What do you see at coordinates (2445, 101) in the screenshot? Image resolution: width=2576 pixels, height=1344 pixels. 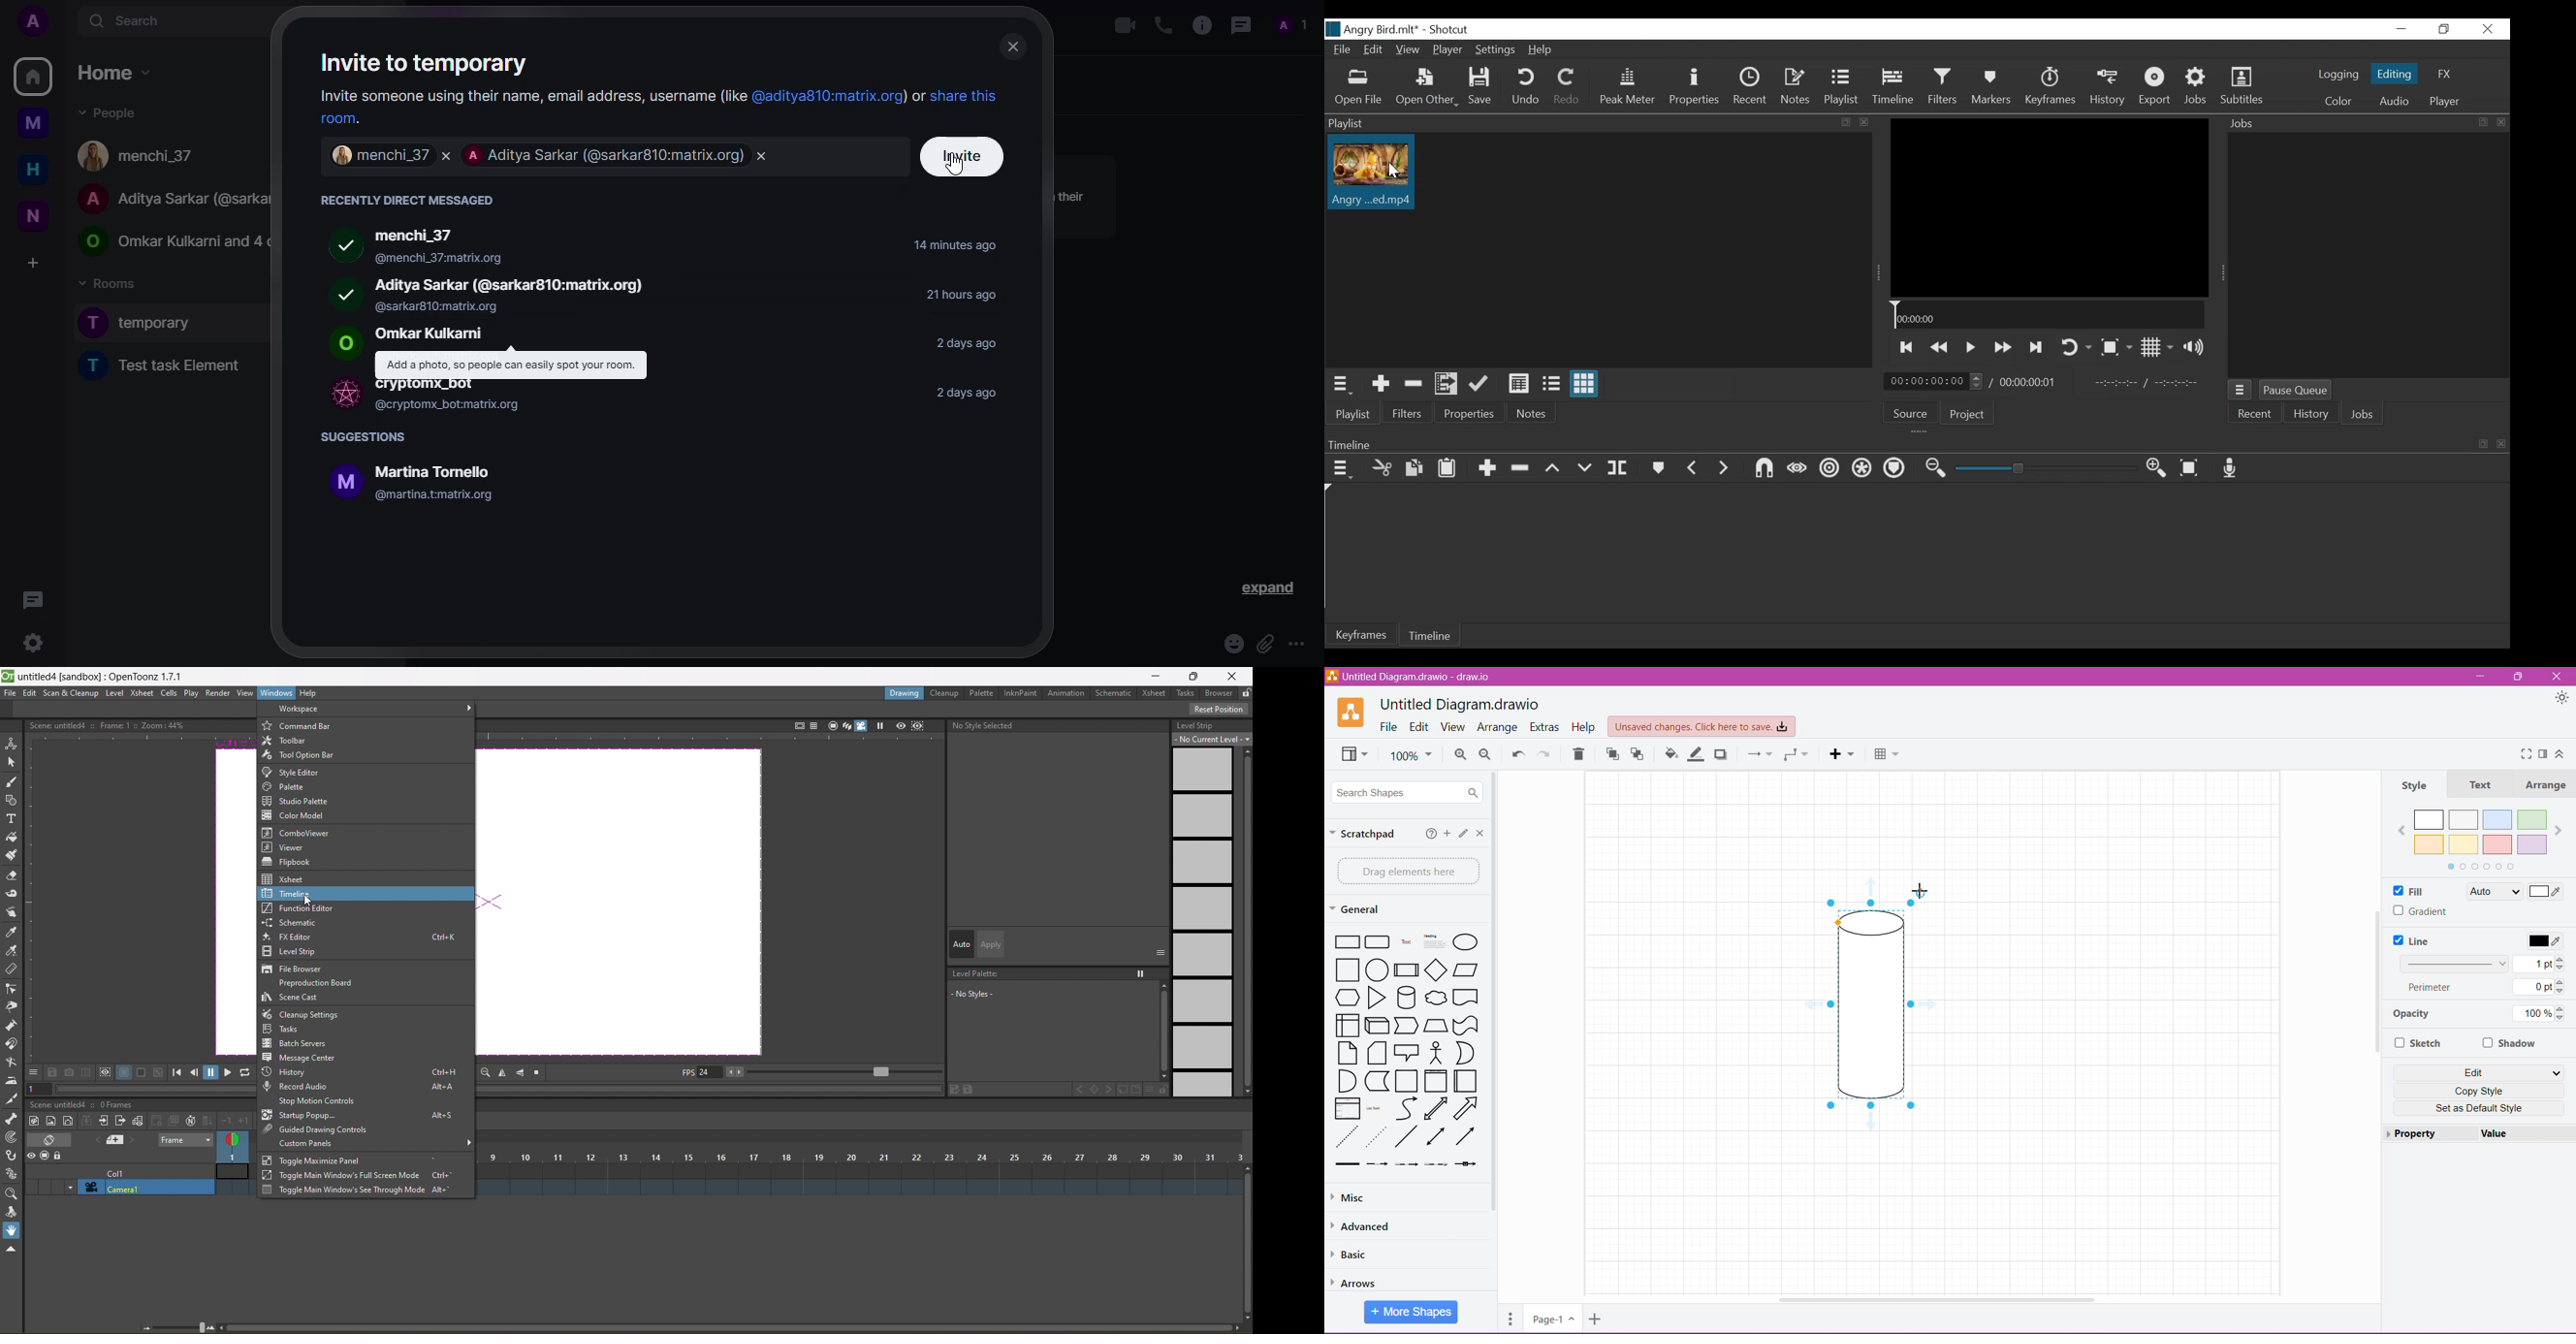 I see `player` at bounding box center [2445, 101].